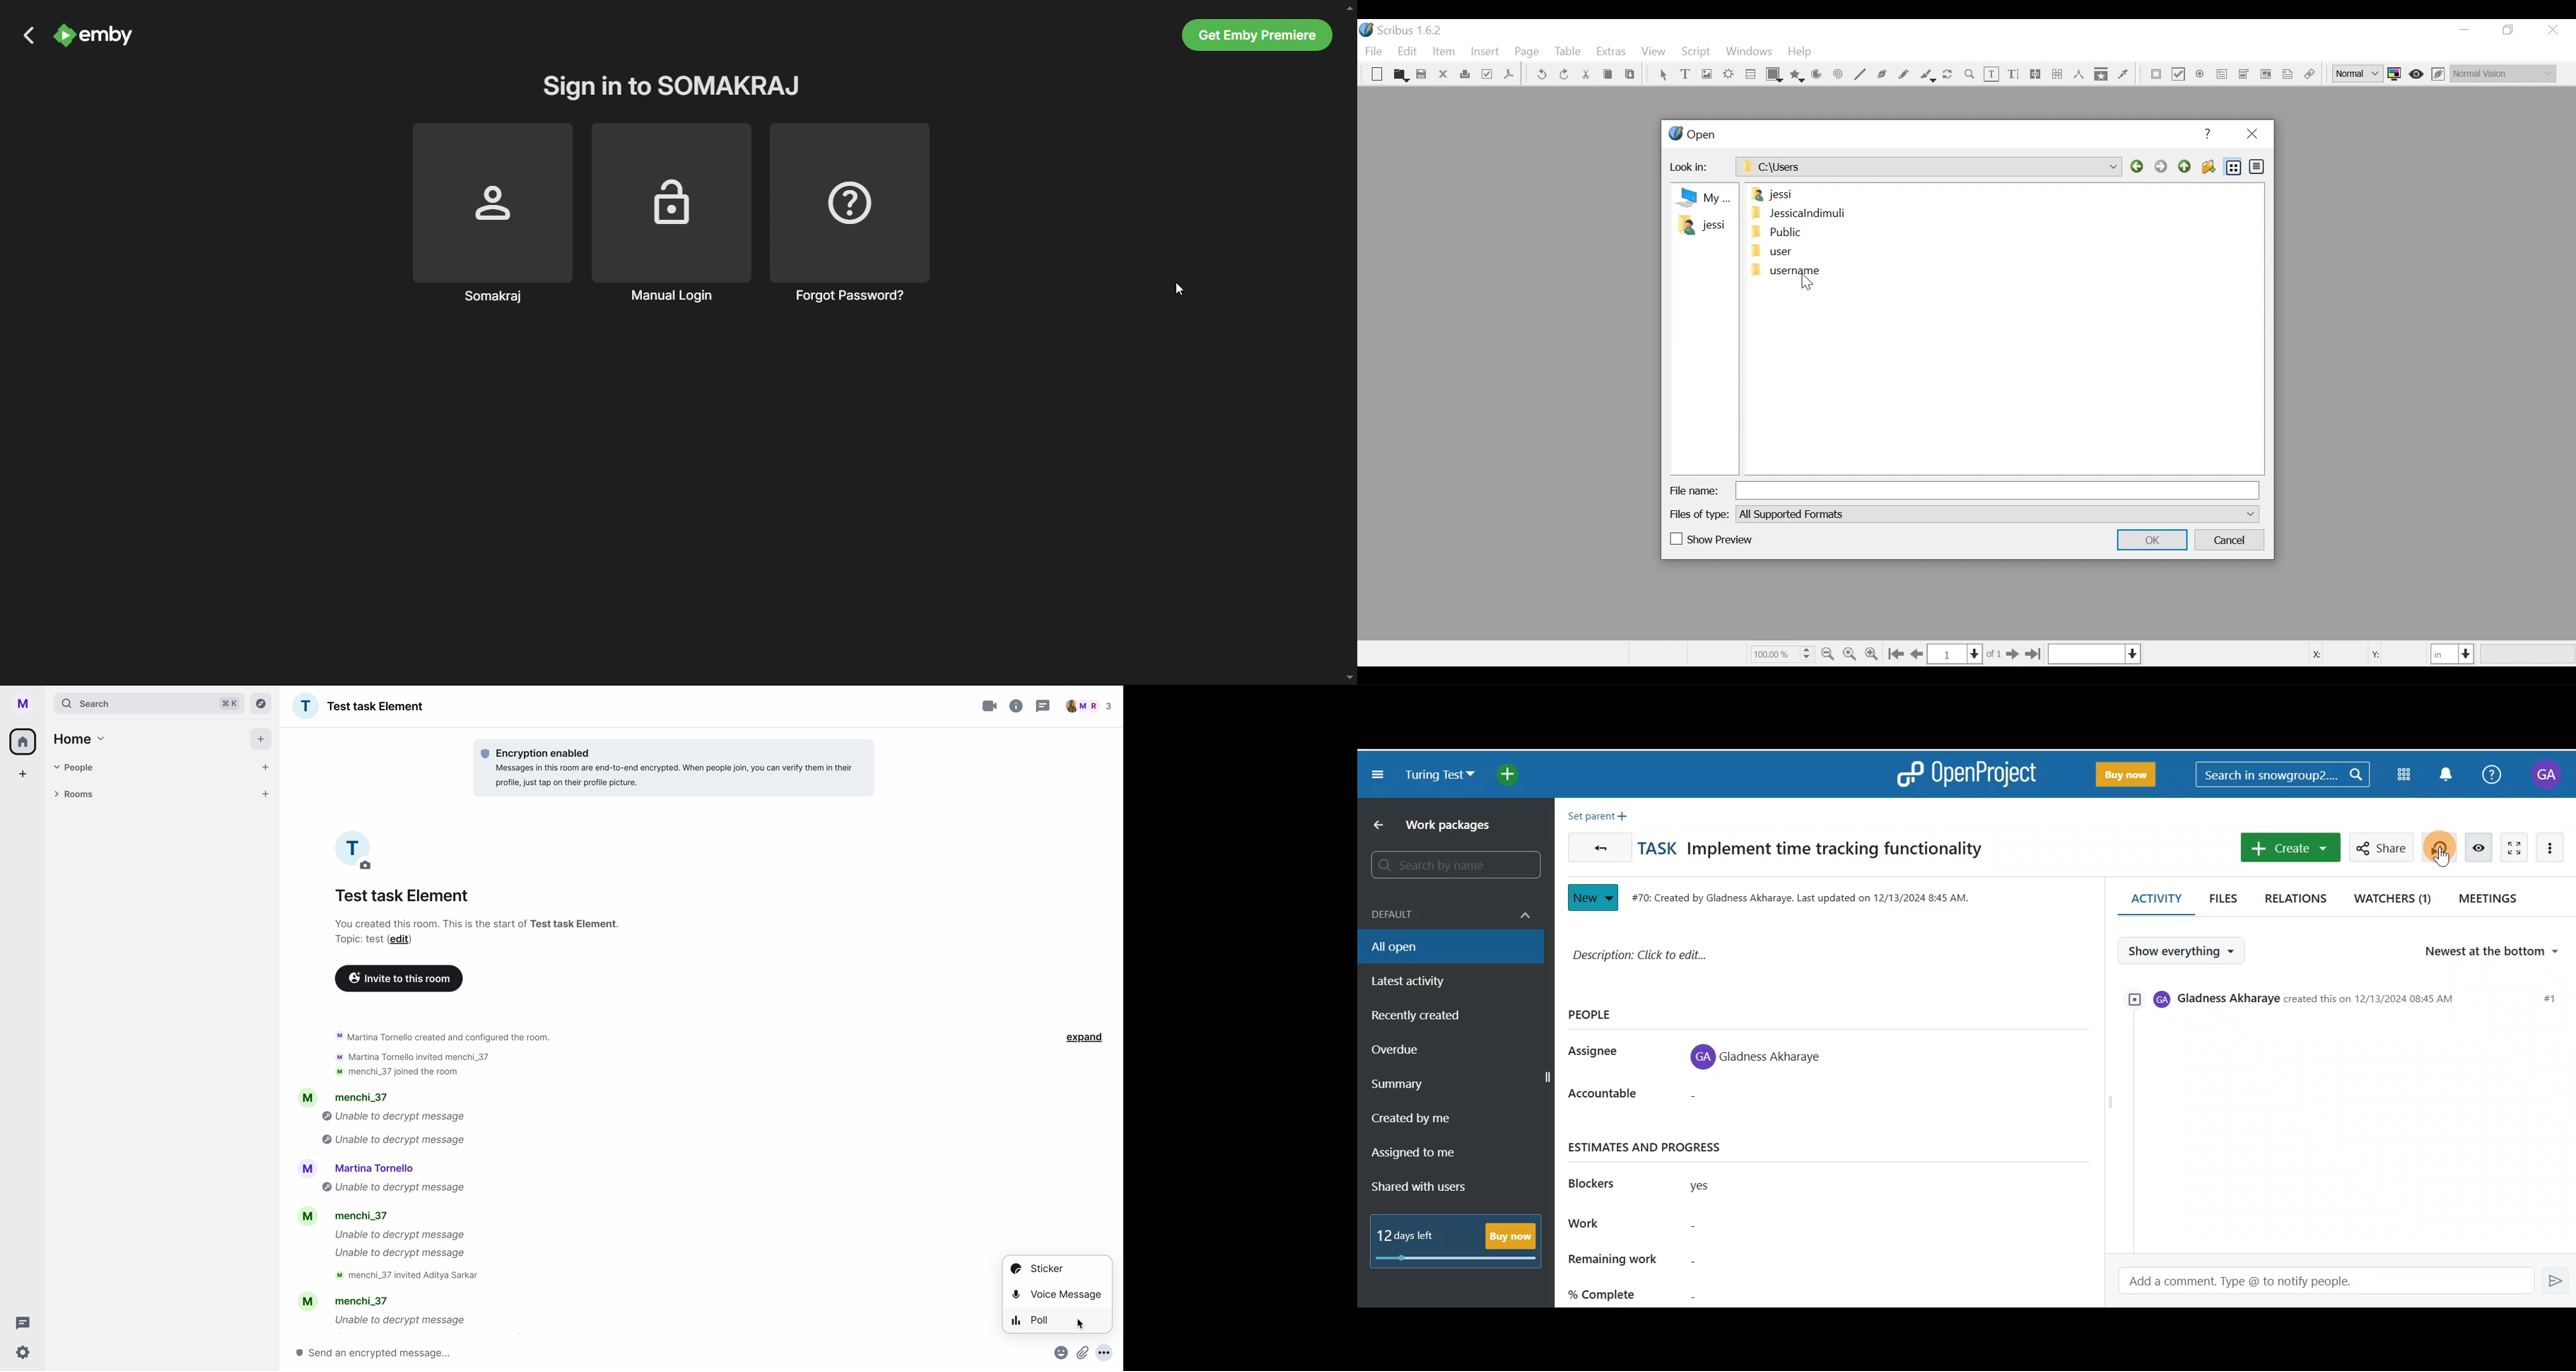  What do you see at coordinates (2286, 75) in the screenshot?
I see `Text Annotation` at bounding box center [2286, 75].